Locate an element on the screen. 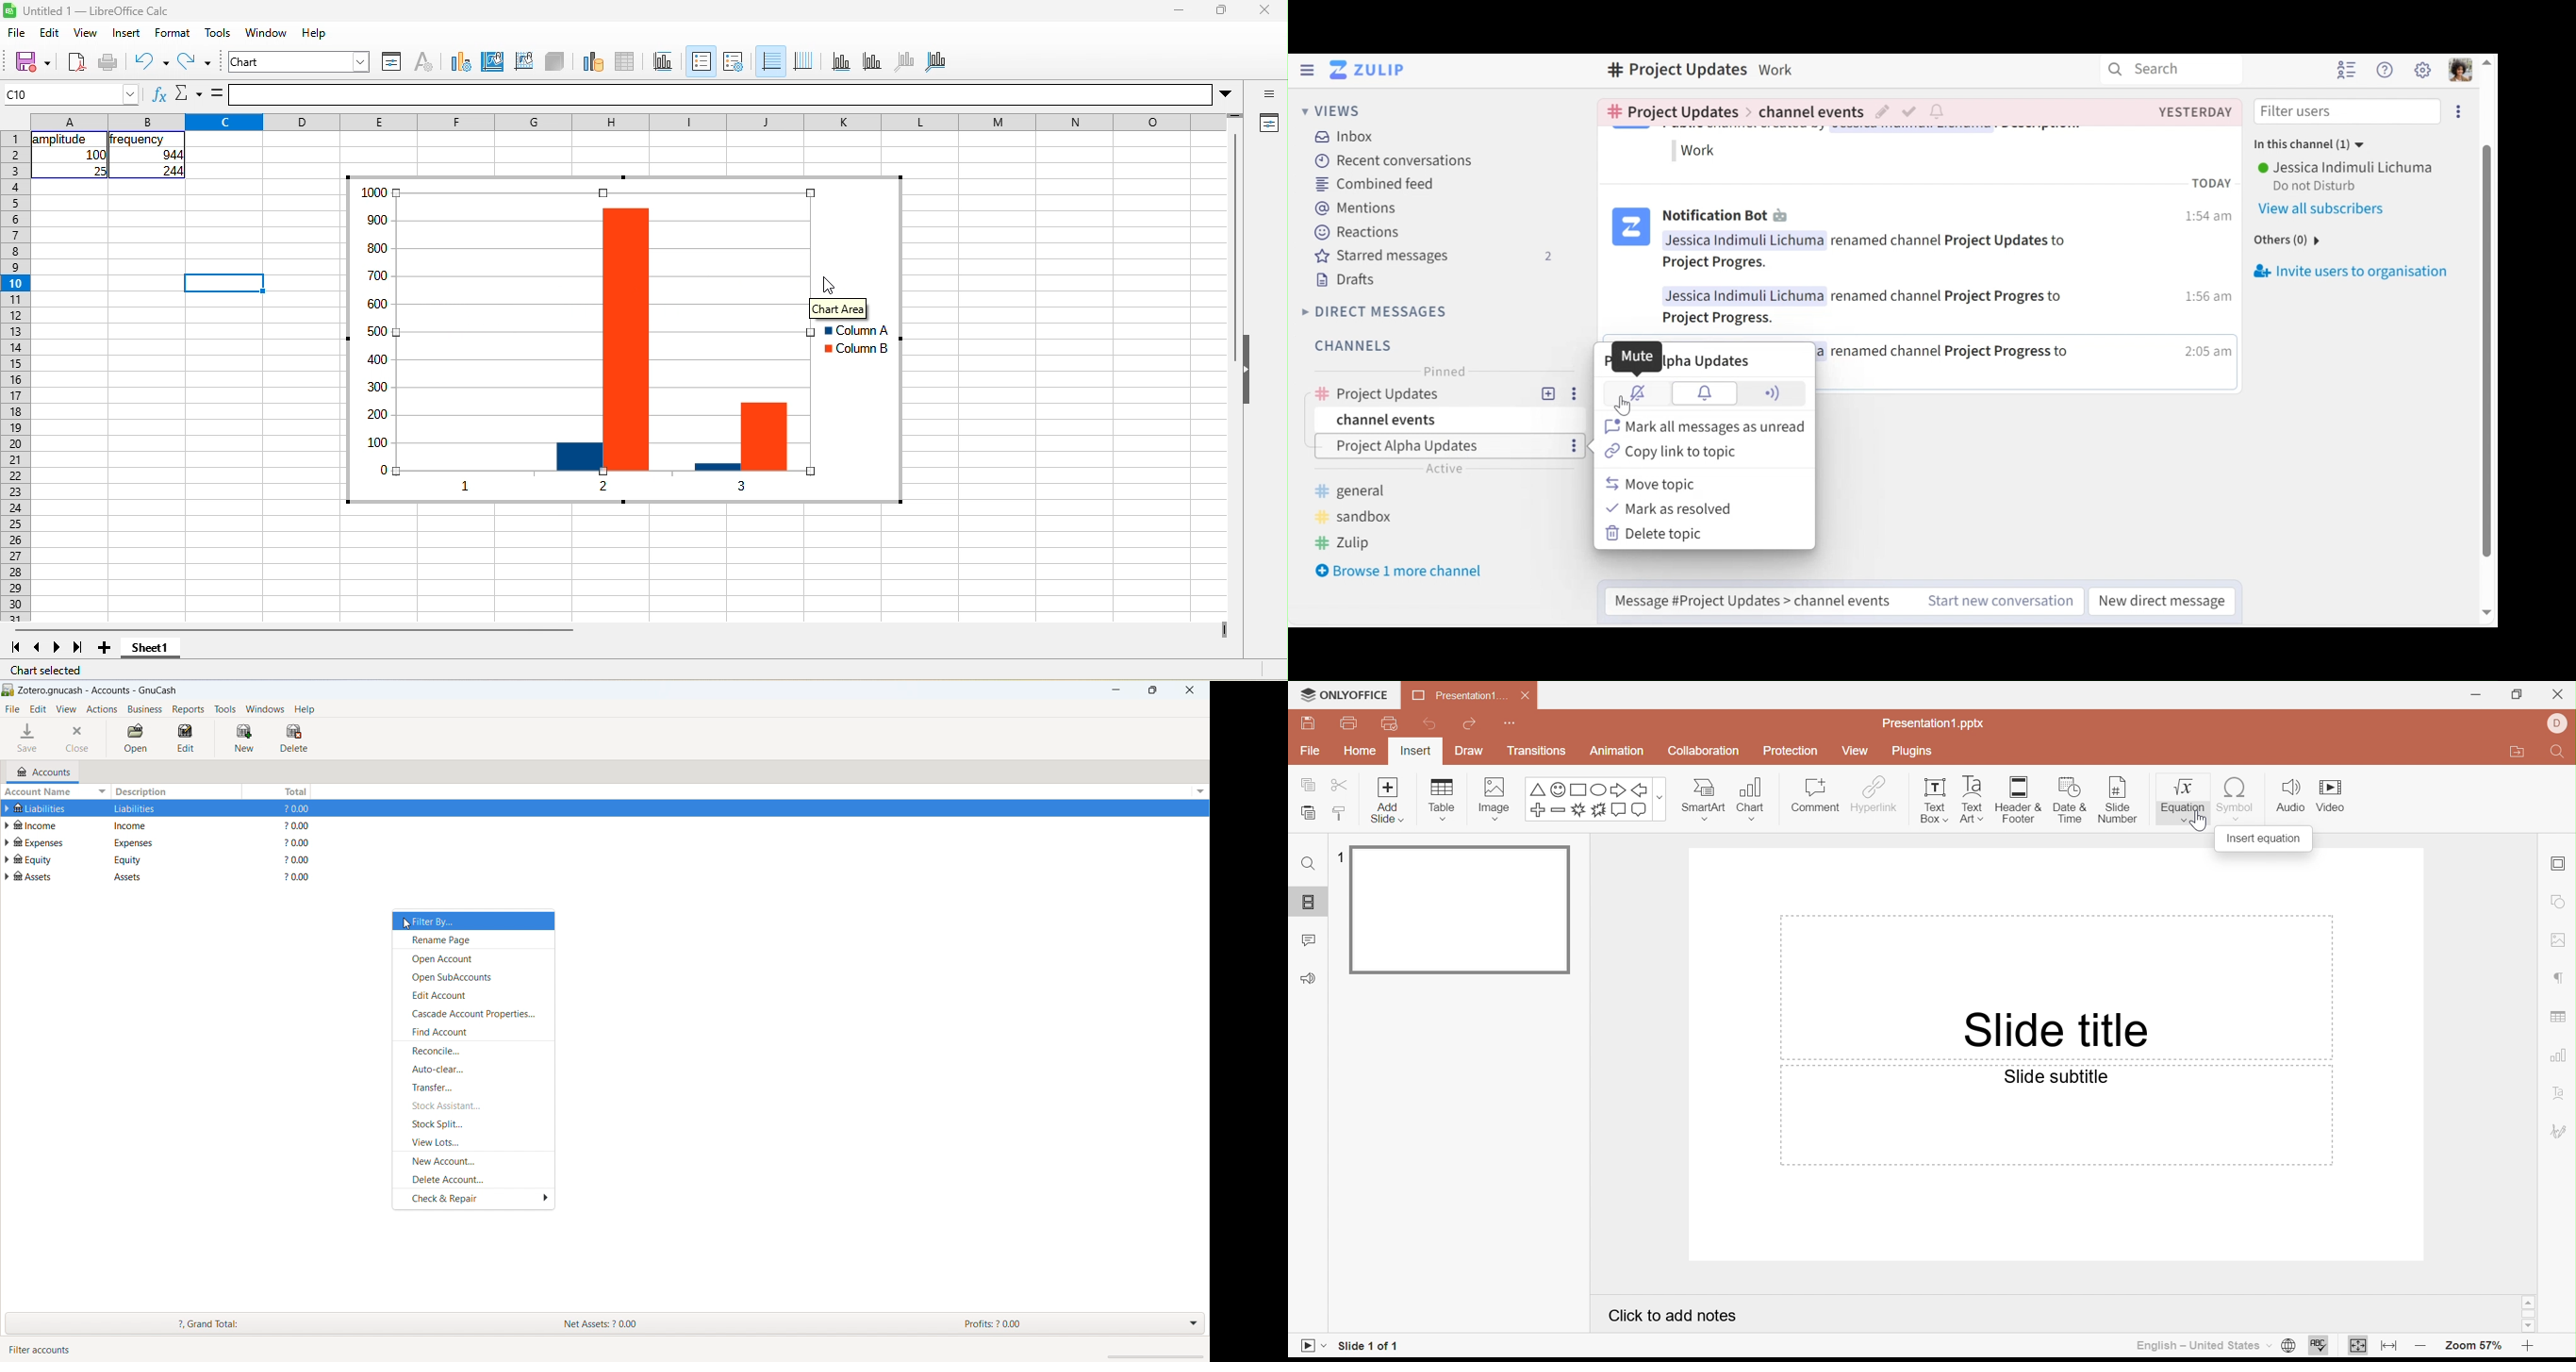  Audio is located at coordinates (2291, 796).